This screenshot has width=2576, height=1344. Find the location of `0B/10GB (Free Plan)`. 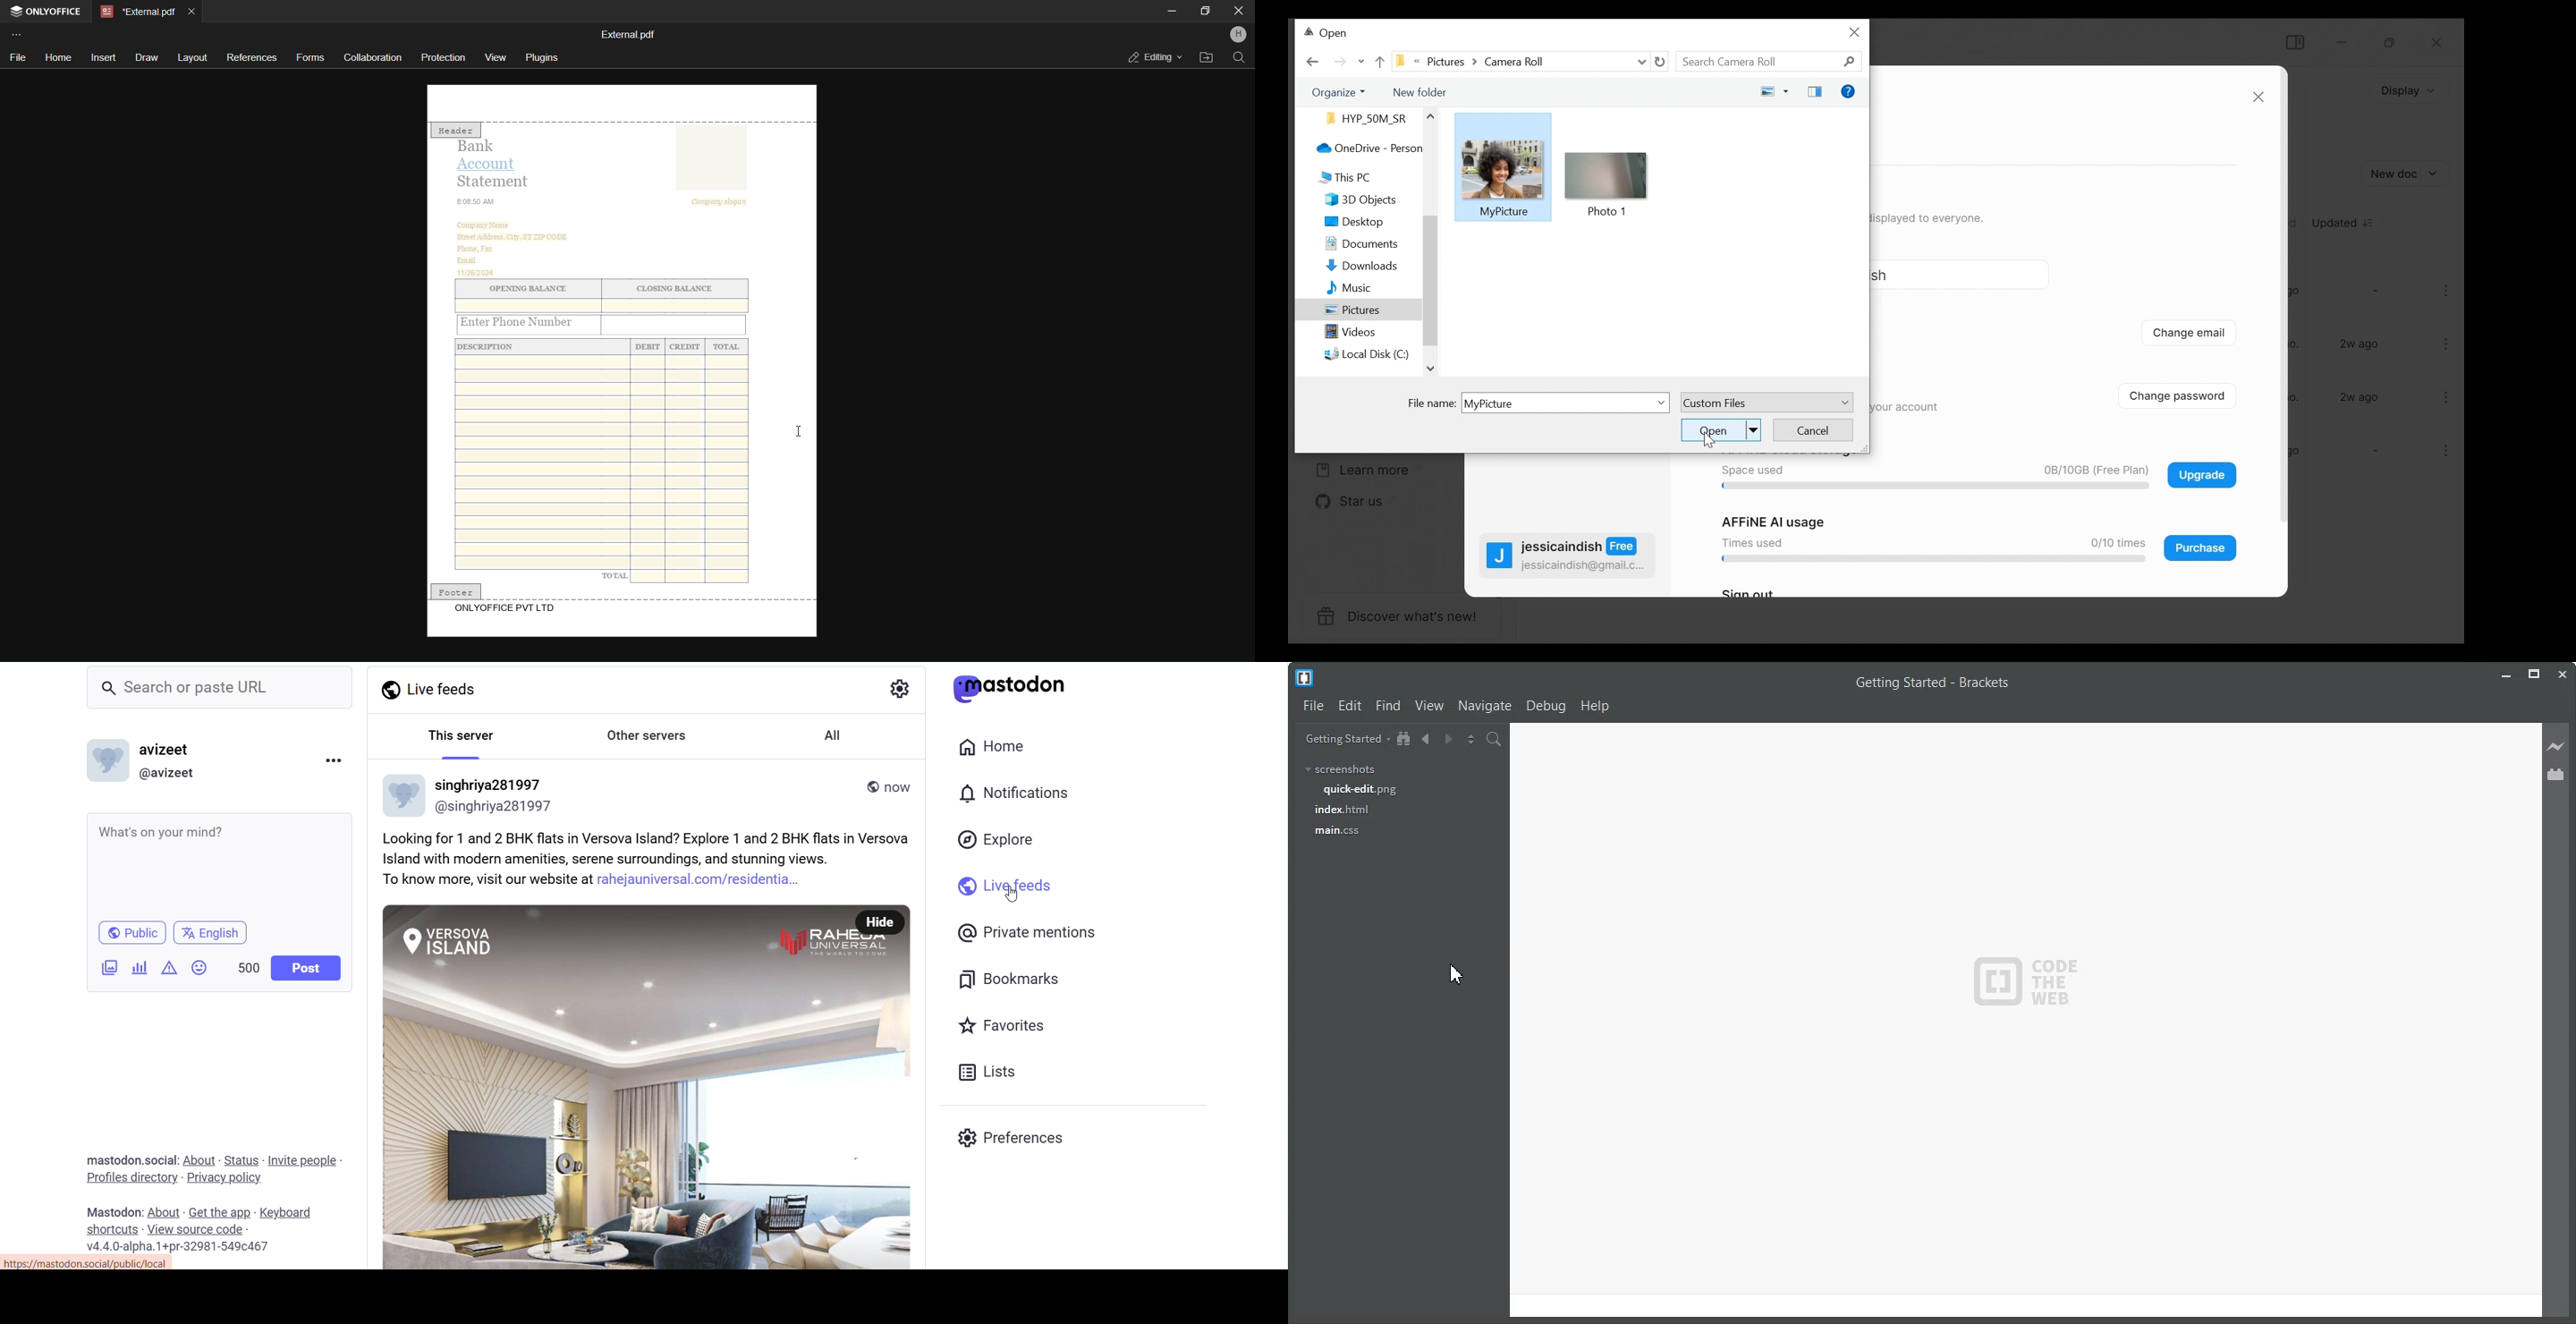

0B/10GB (Free Plan) is located at coordinates (2092, 471).